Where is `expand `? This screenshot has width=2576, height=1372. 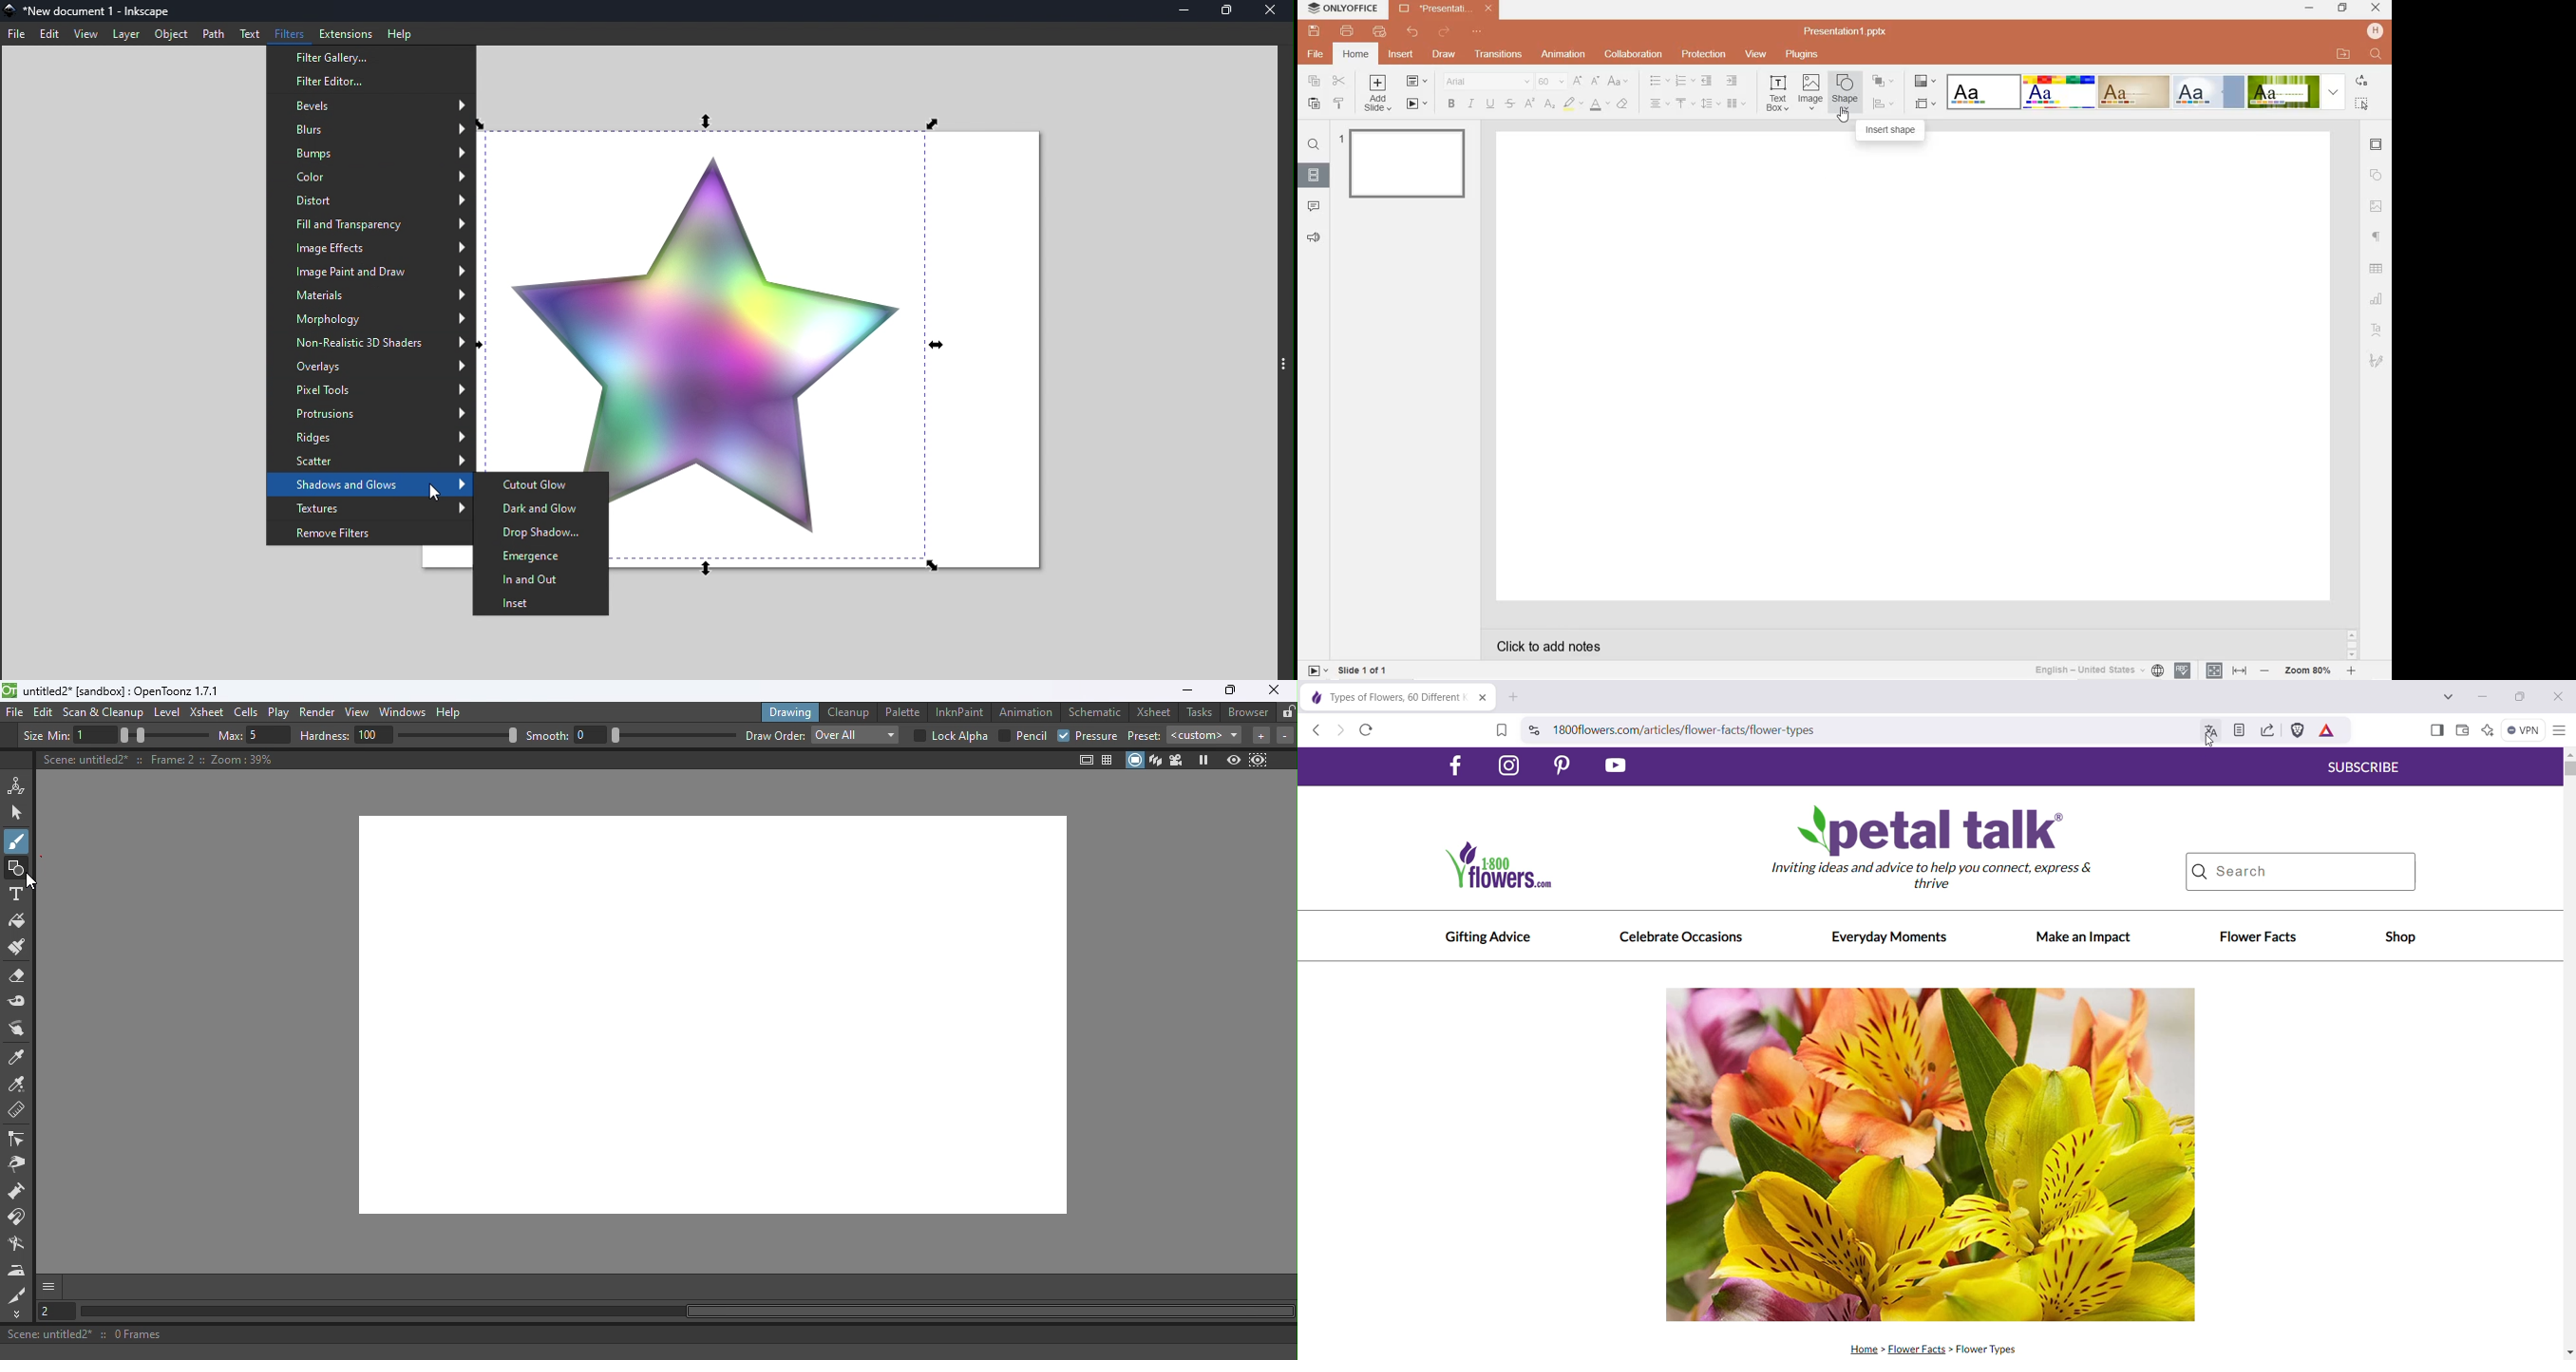
expand  is located at coordinates (2333, 92).